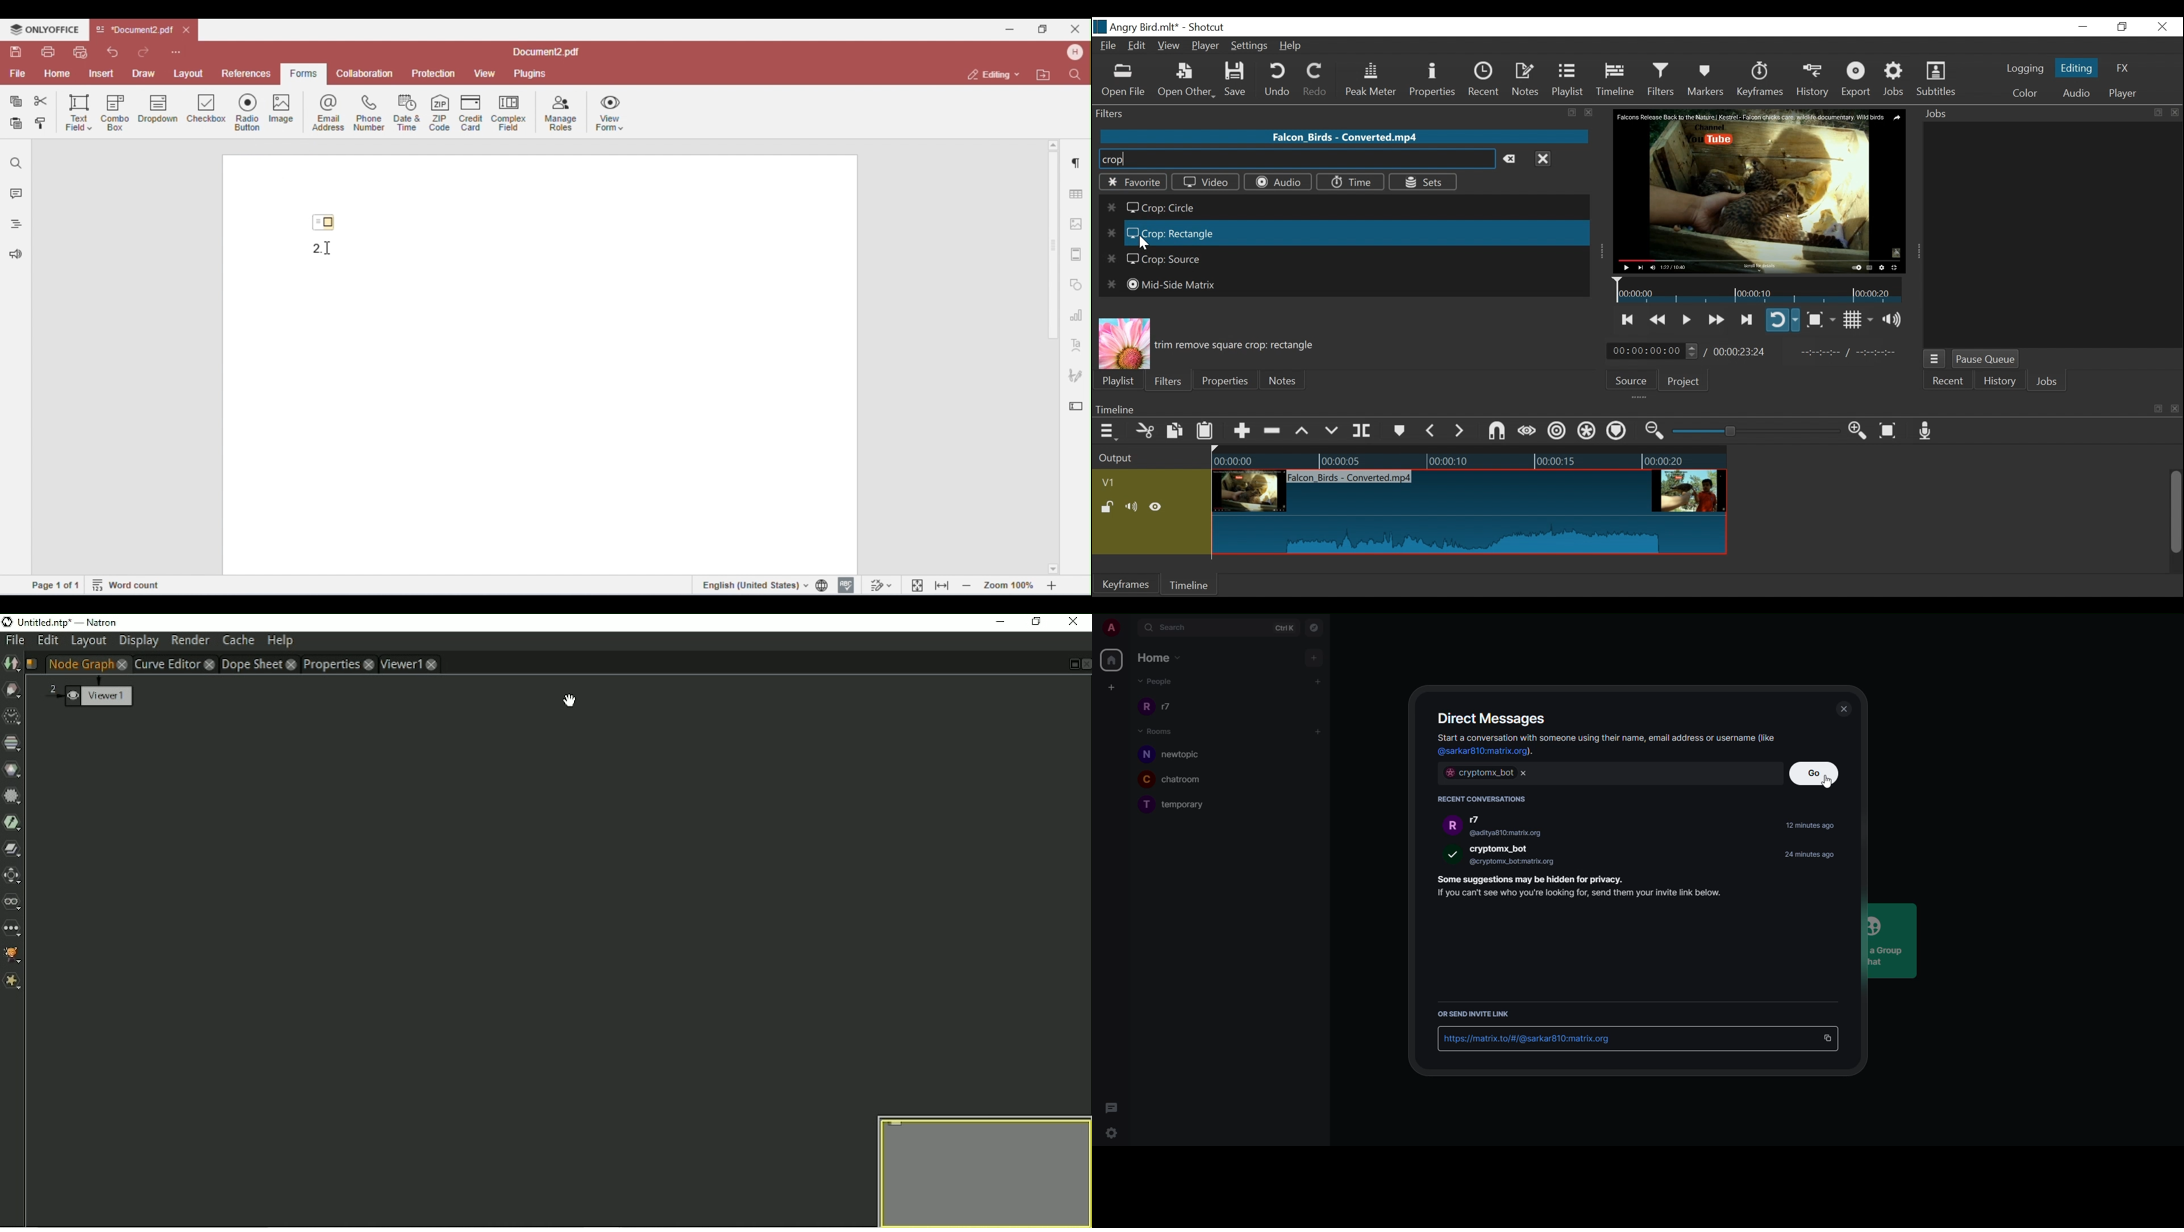 Image resolution: width=2184 pixels, height=1232 pixels. I want to click on go, so click(1816, 773).